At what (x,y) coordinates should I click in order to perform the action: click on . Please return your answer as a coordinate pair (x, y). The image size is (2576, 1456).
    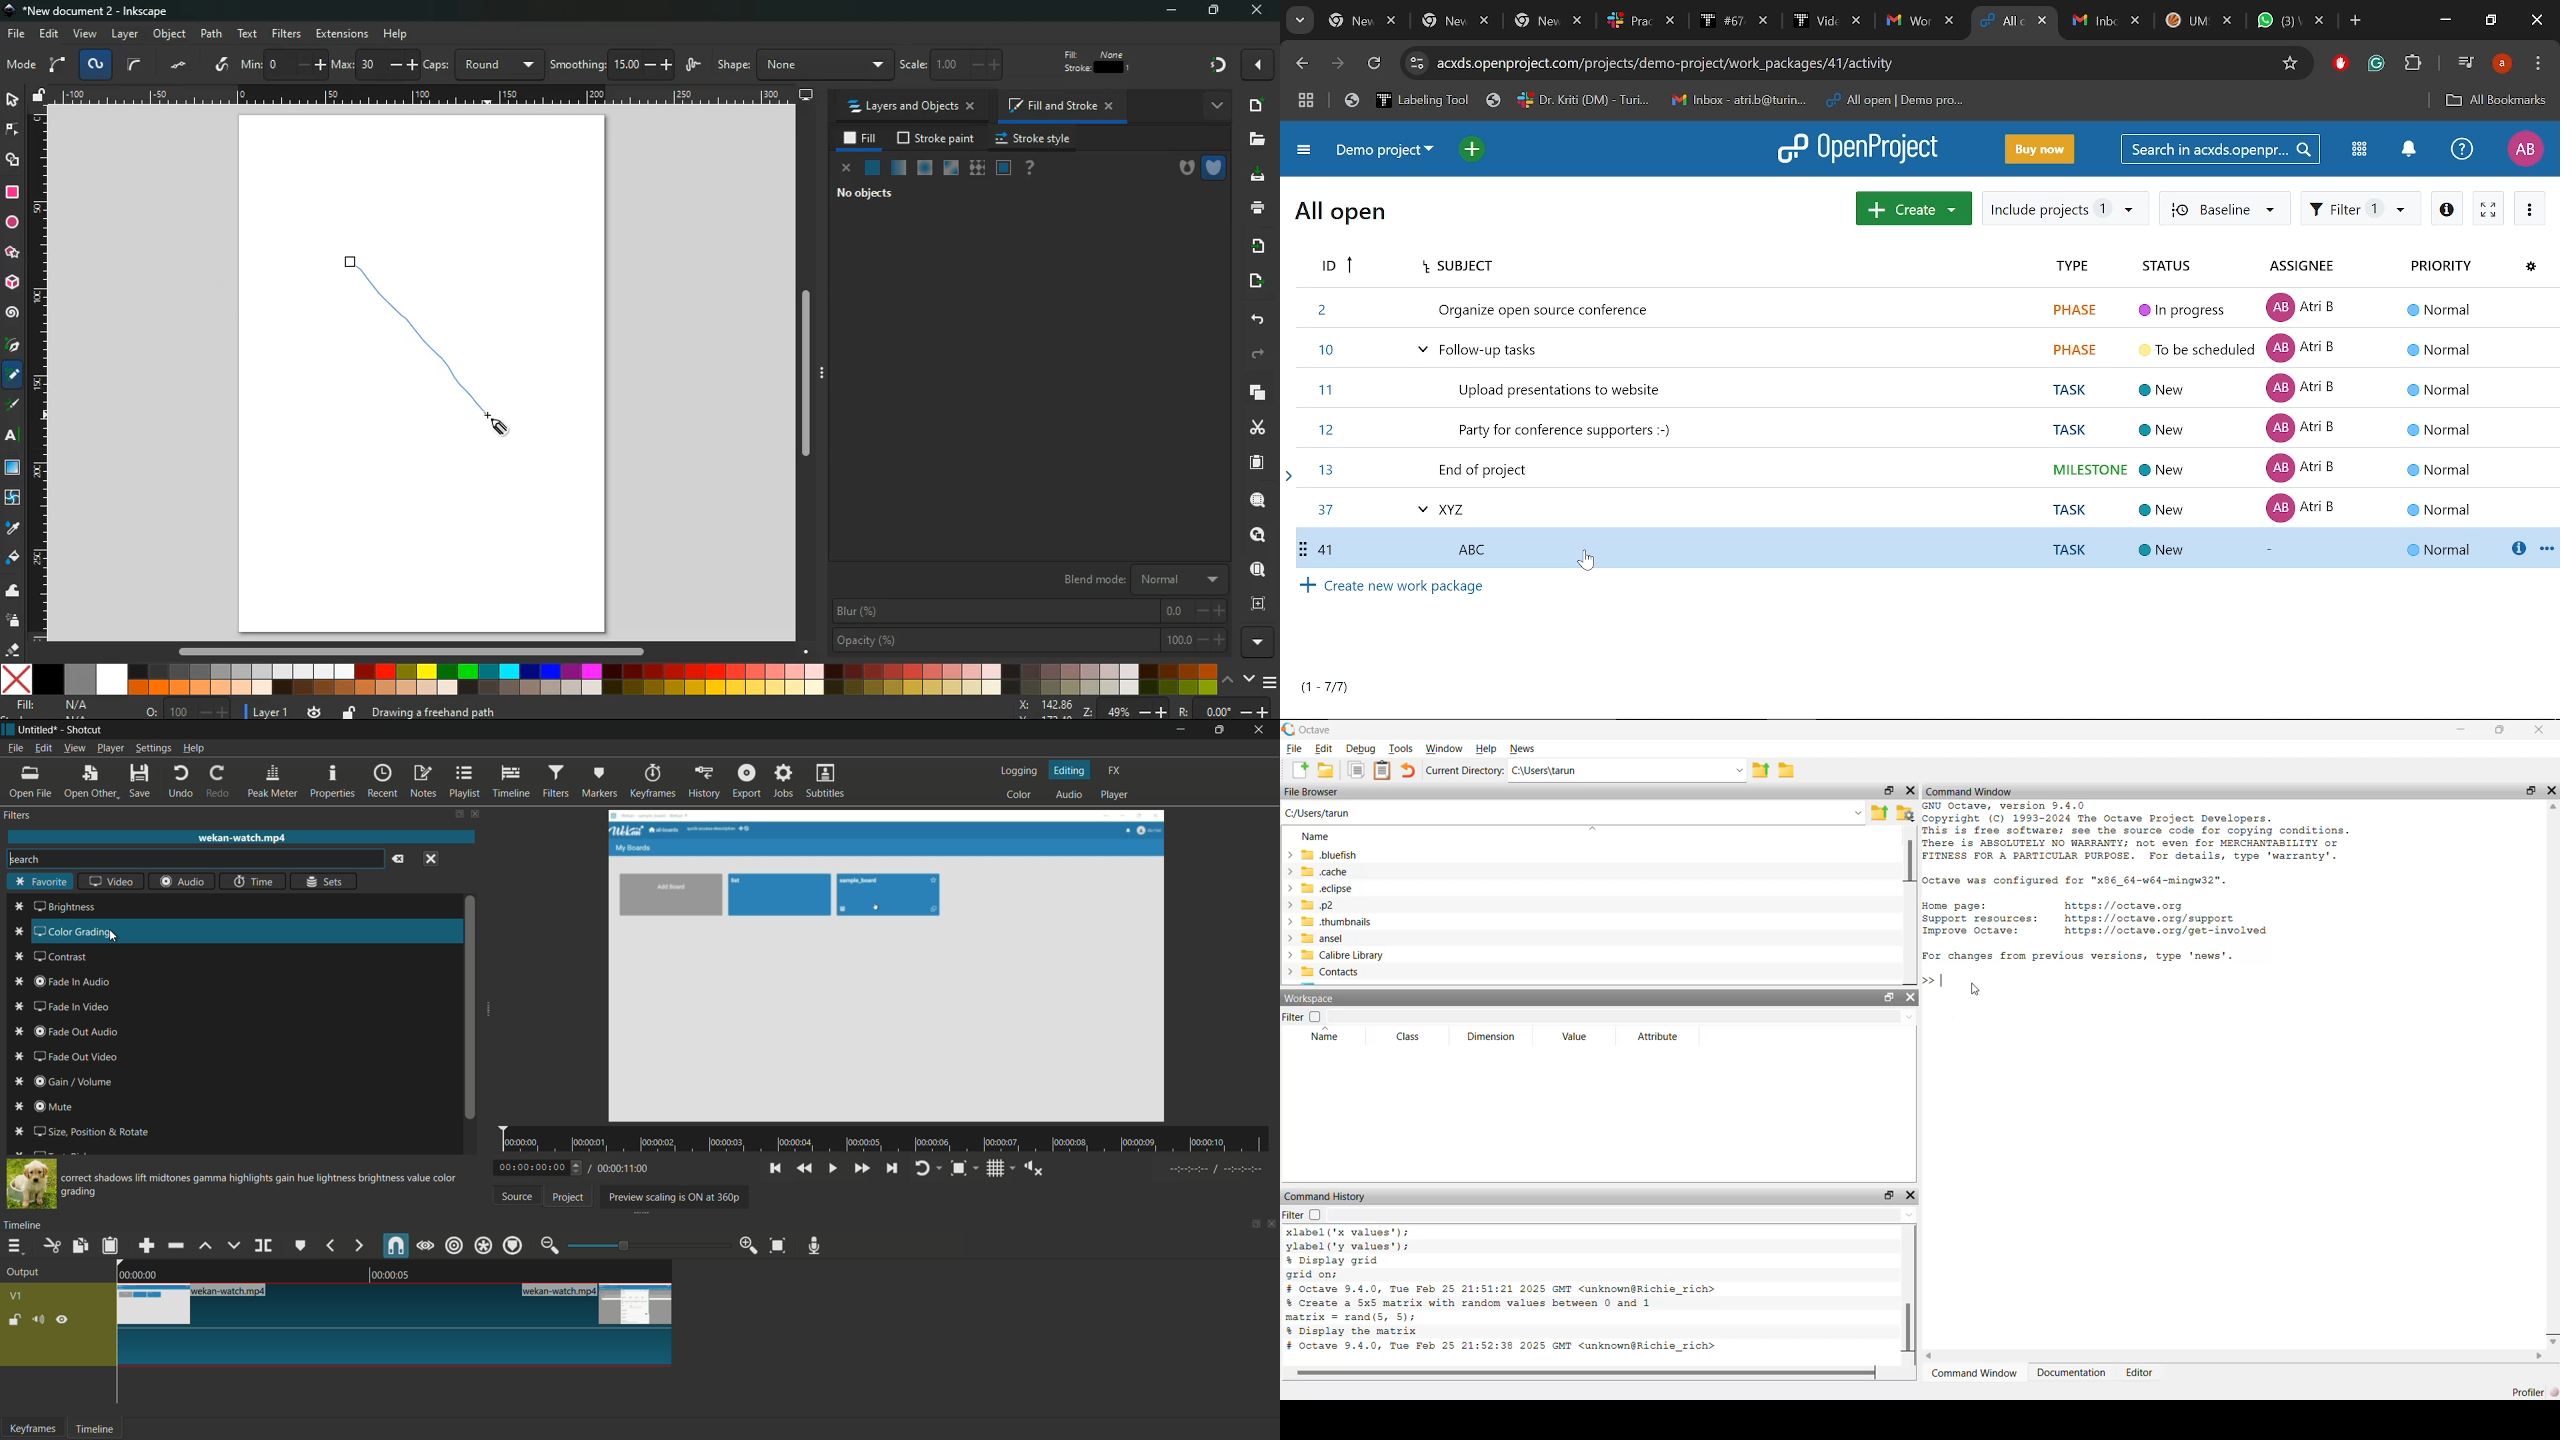
    Looking at the image, I should click on (1256, 12).